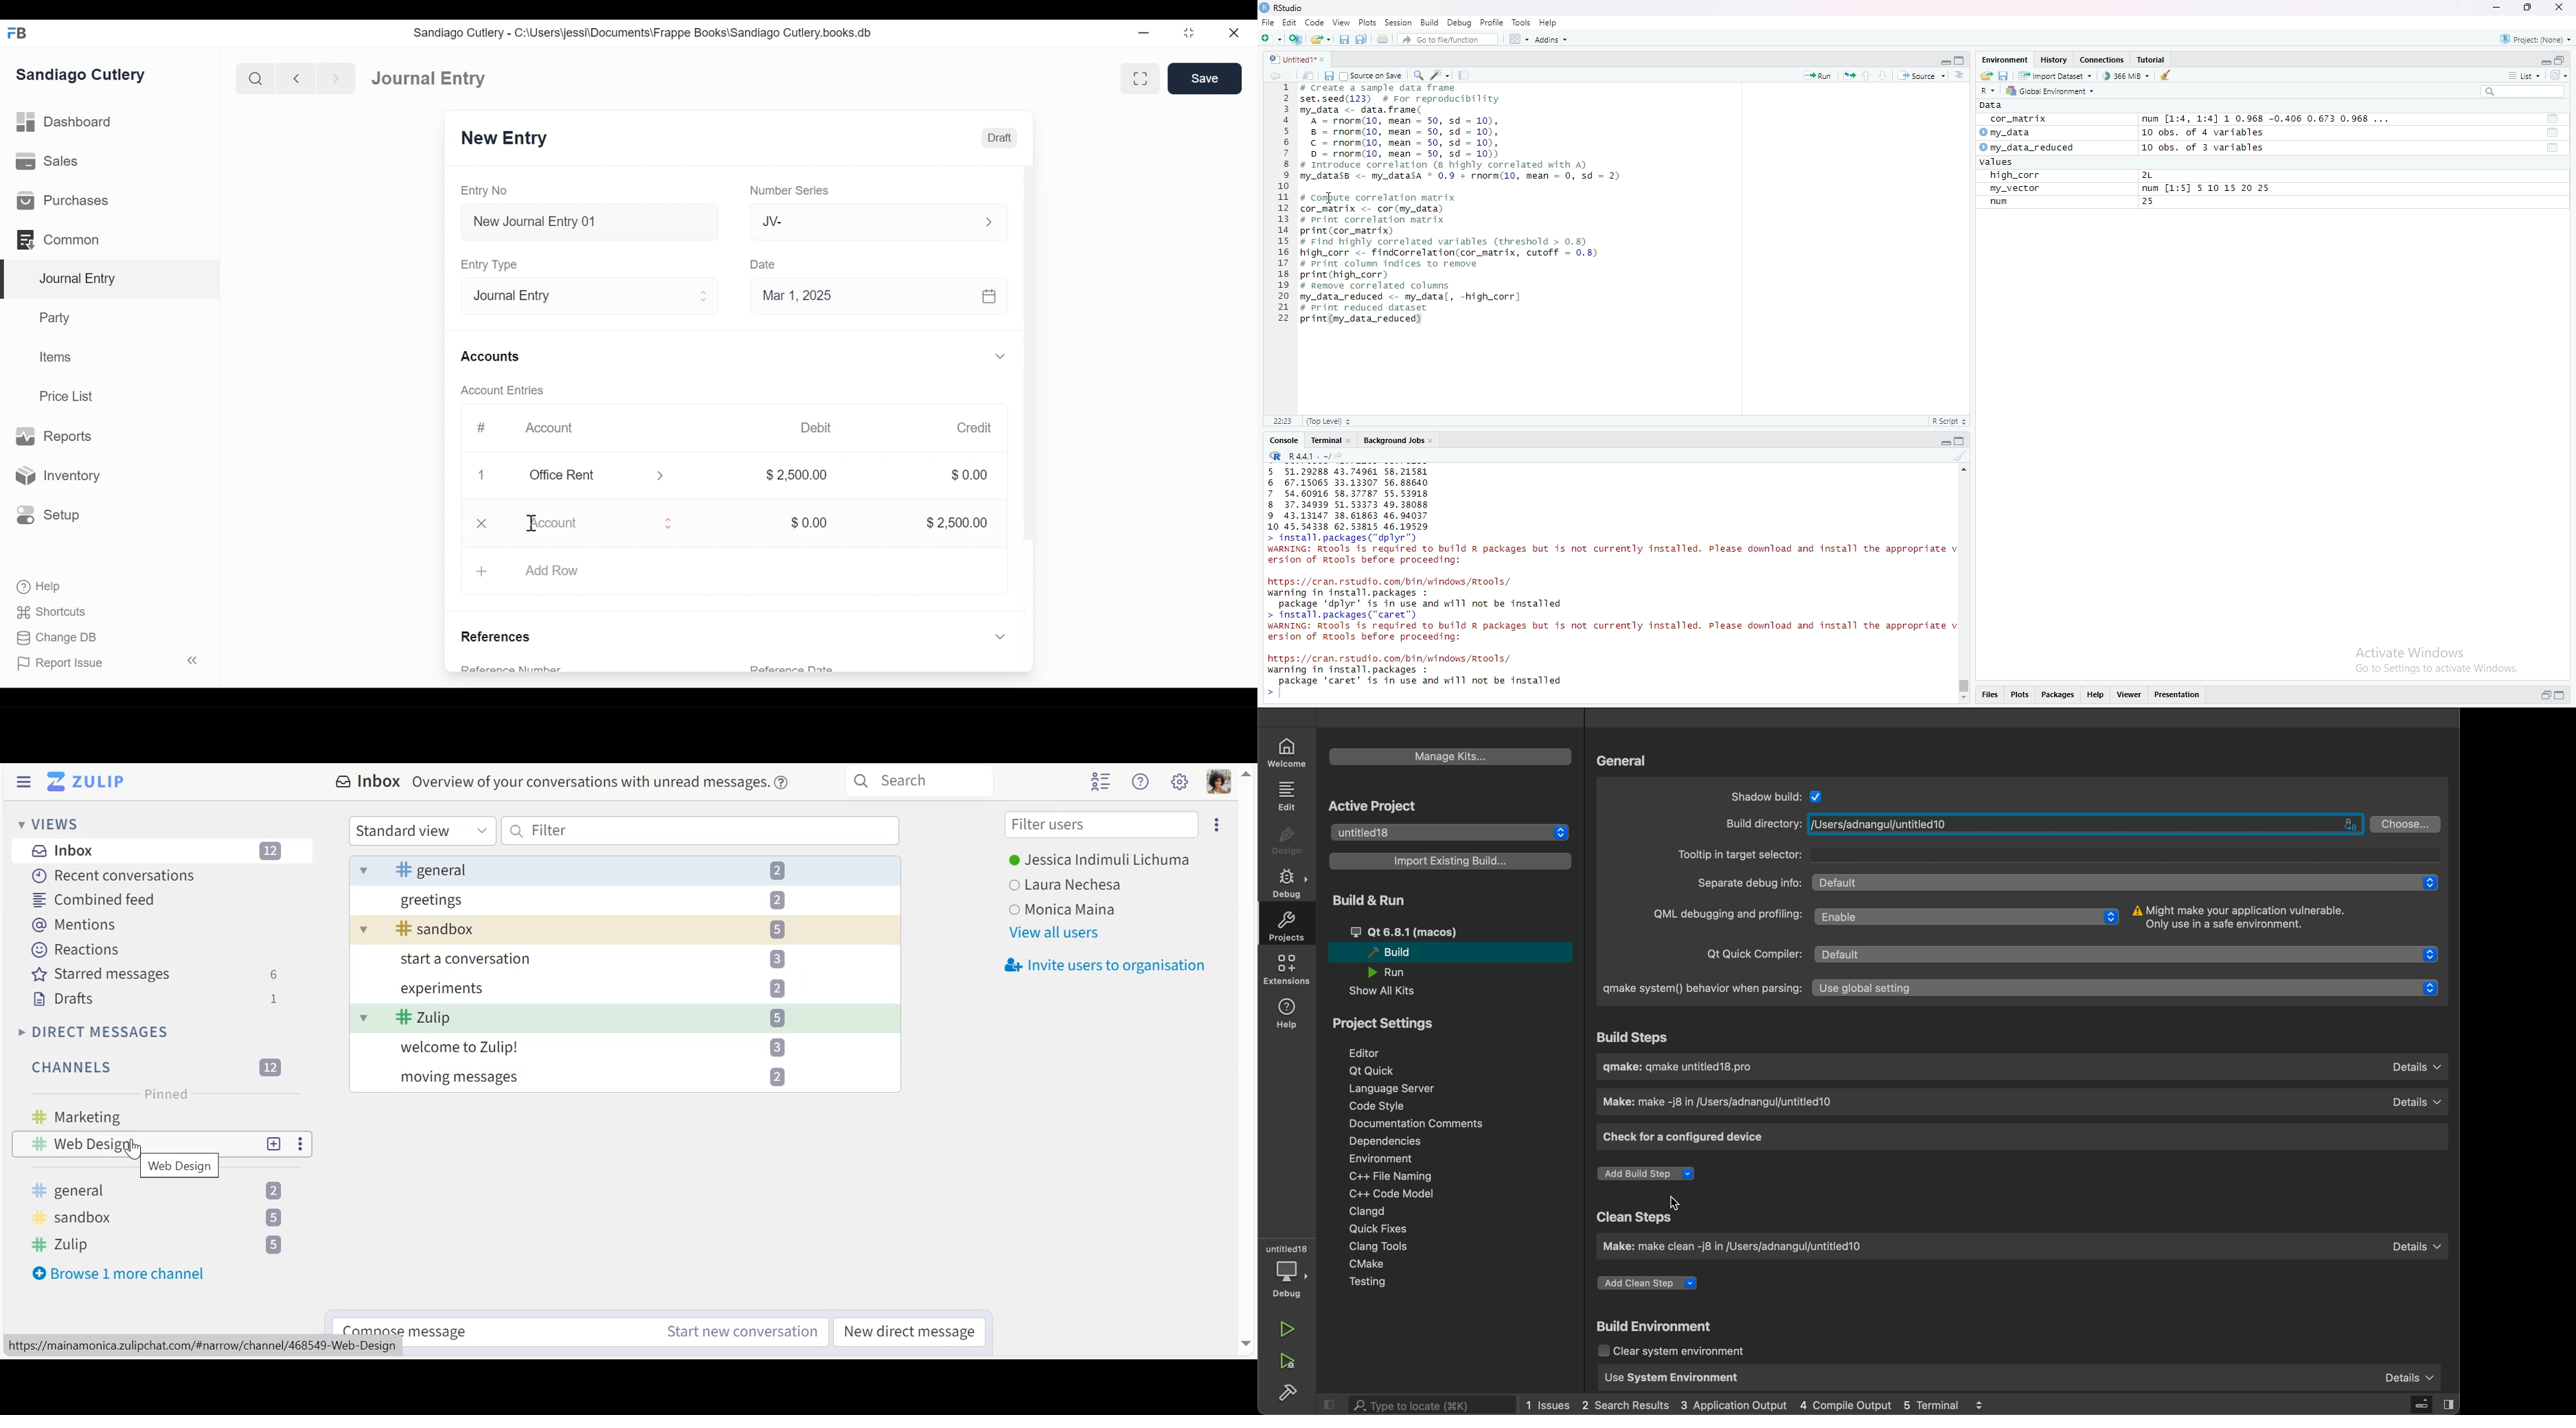 This screenshot has height=1428, width=2576. I want to click on Entry No, so click(489, 191).